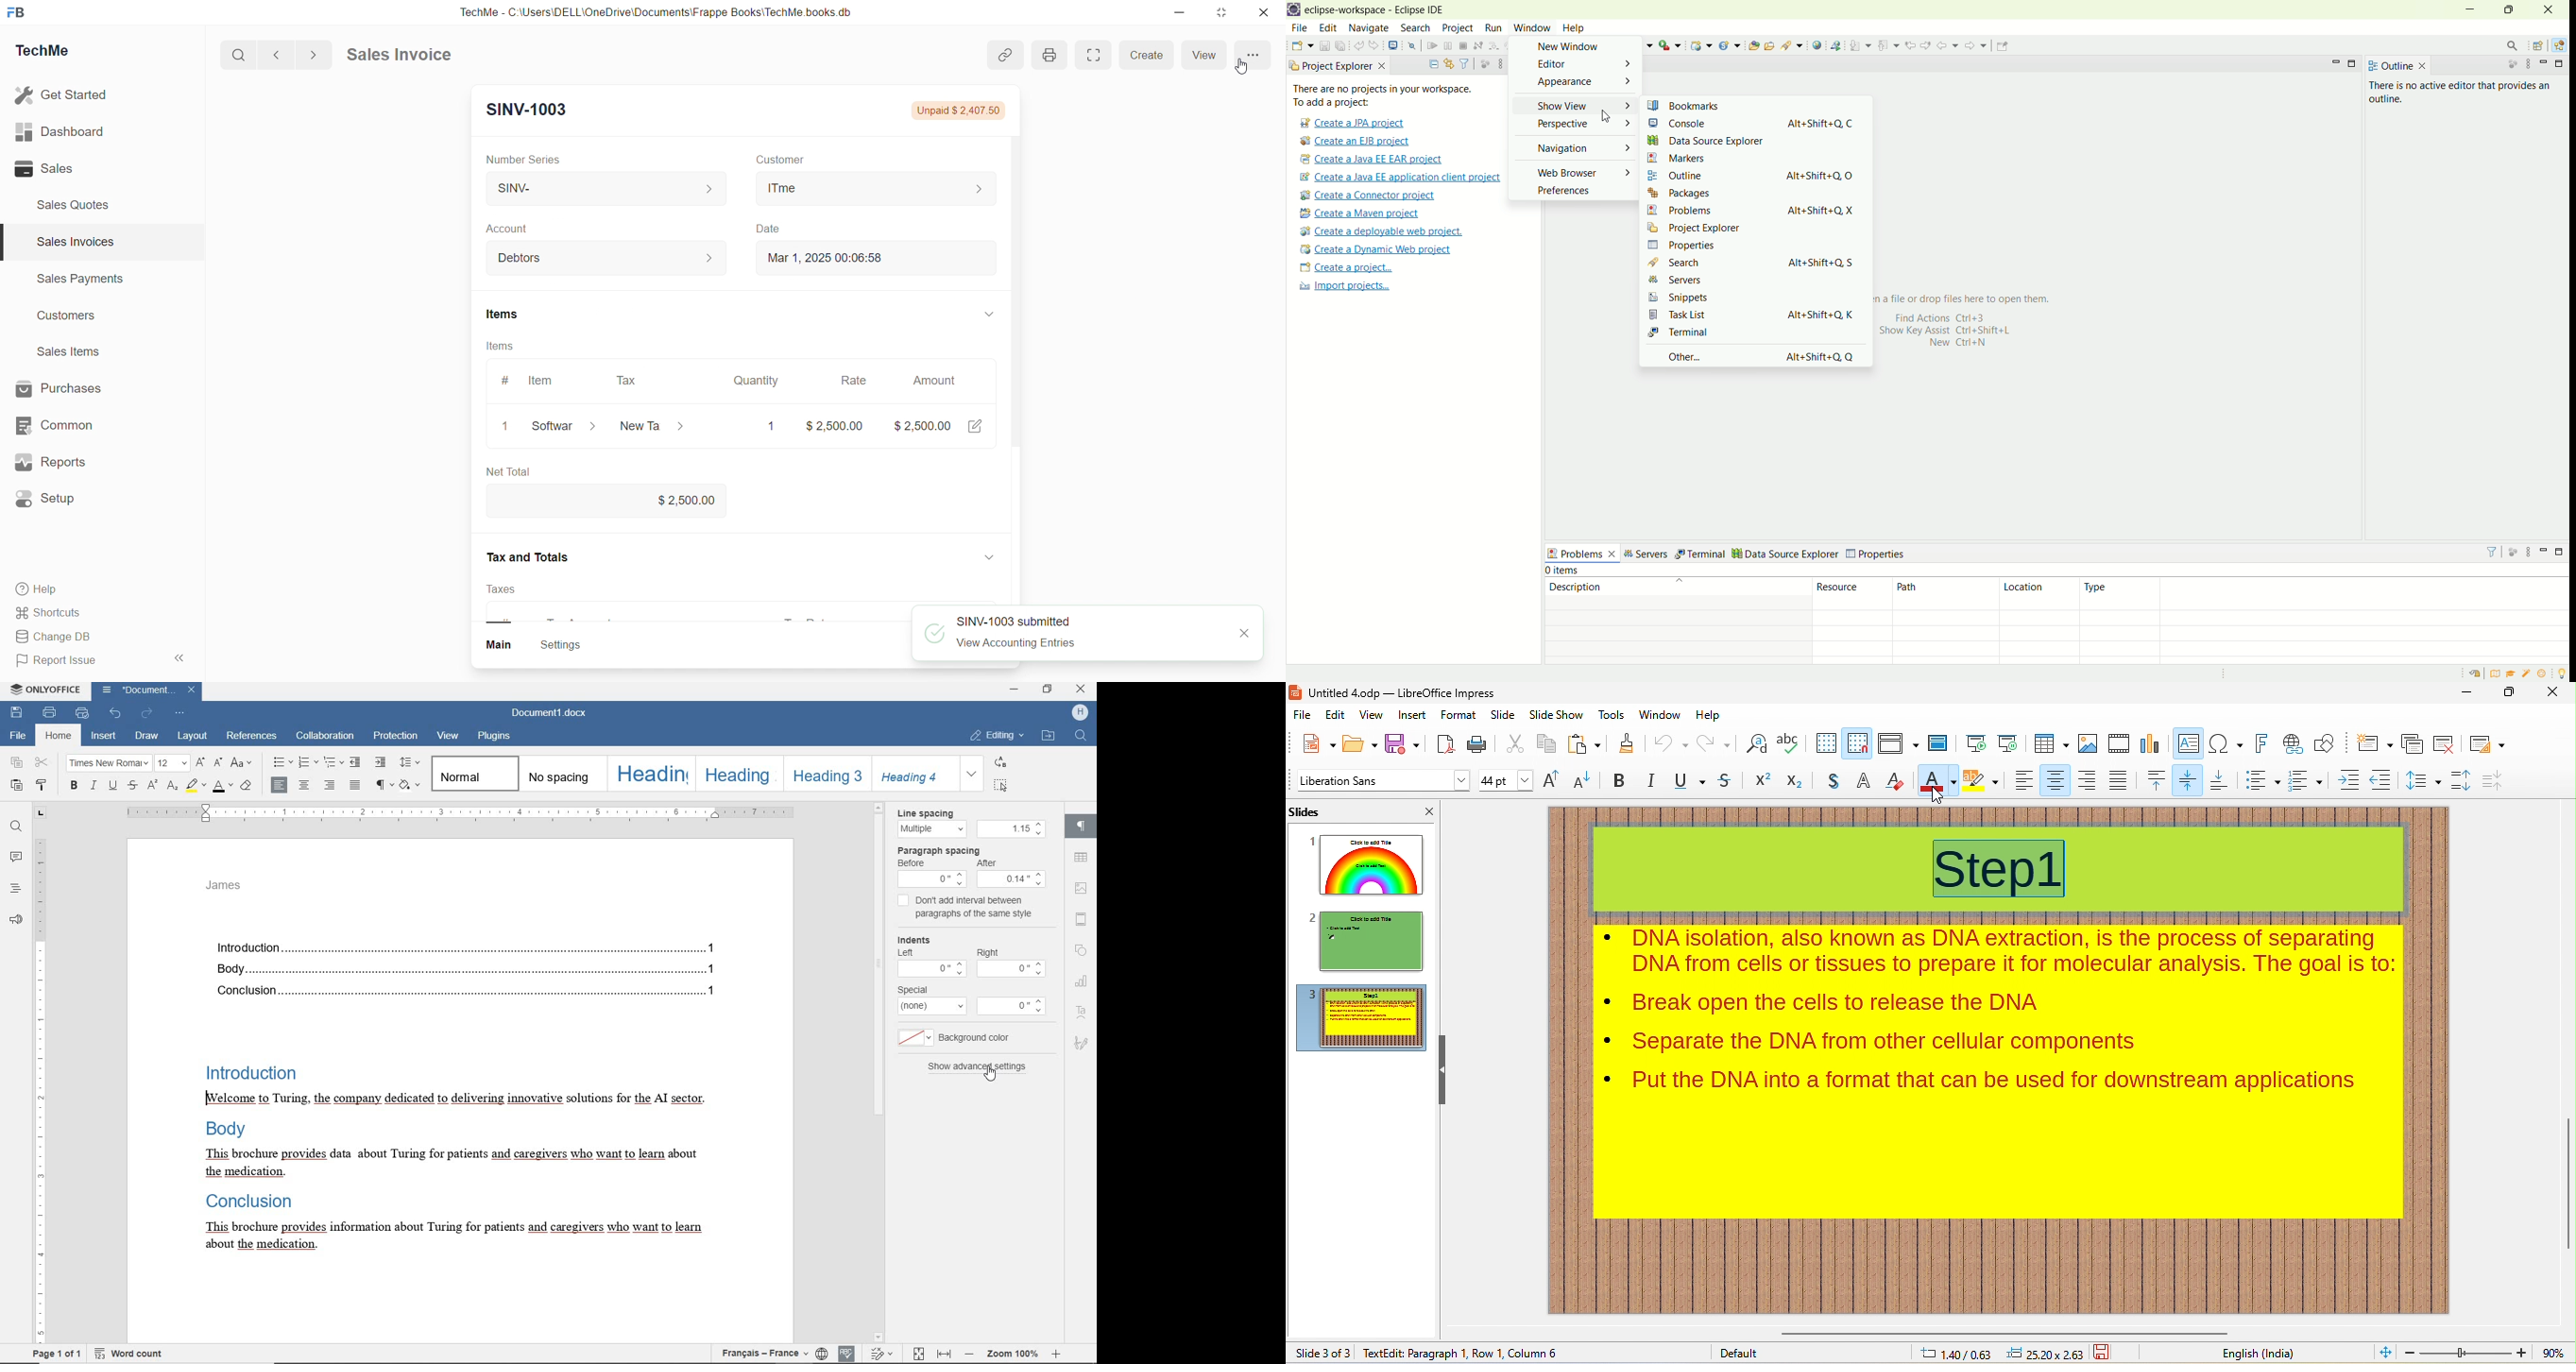  Describe the element at coordinates (114, 787) in the screenshot. I see `underline` at that location.